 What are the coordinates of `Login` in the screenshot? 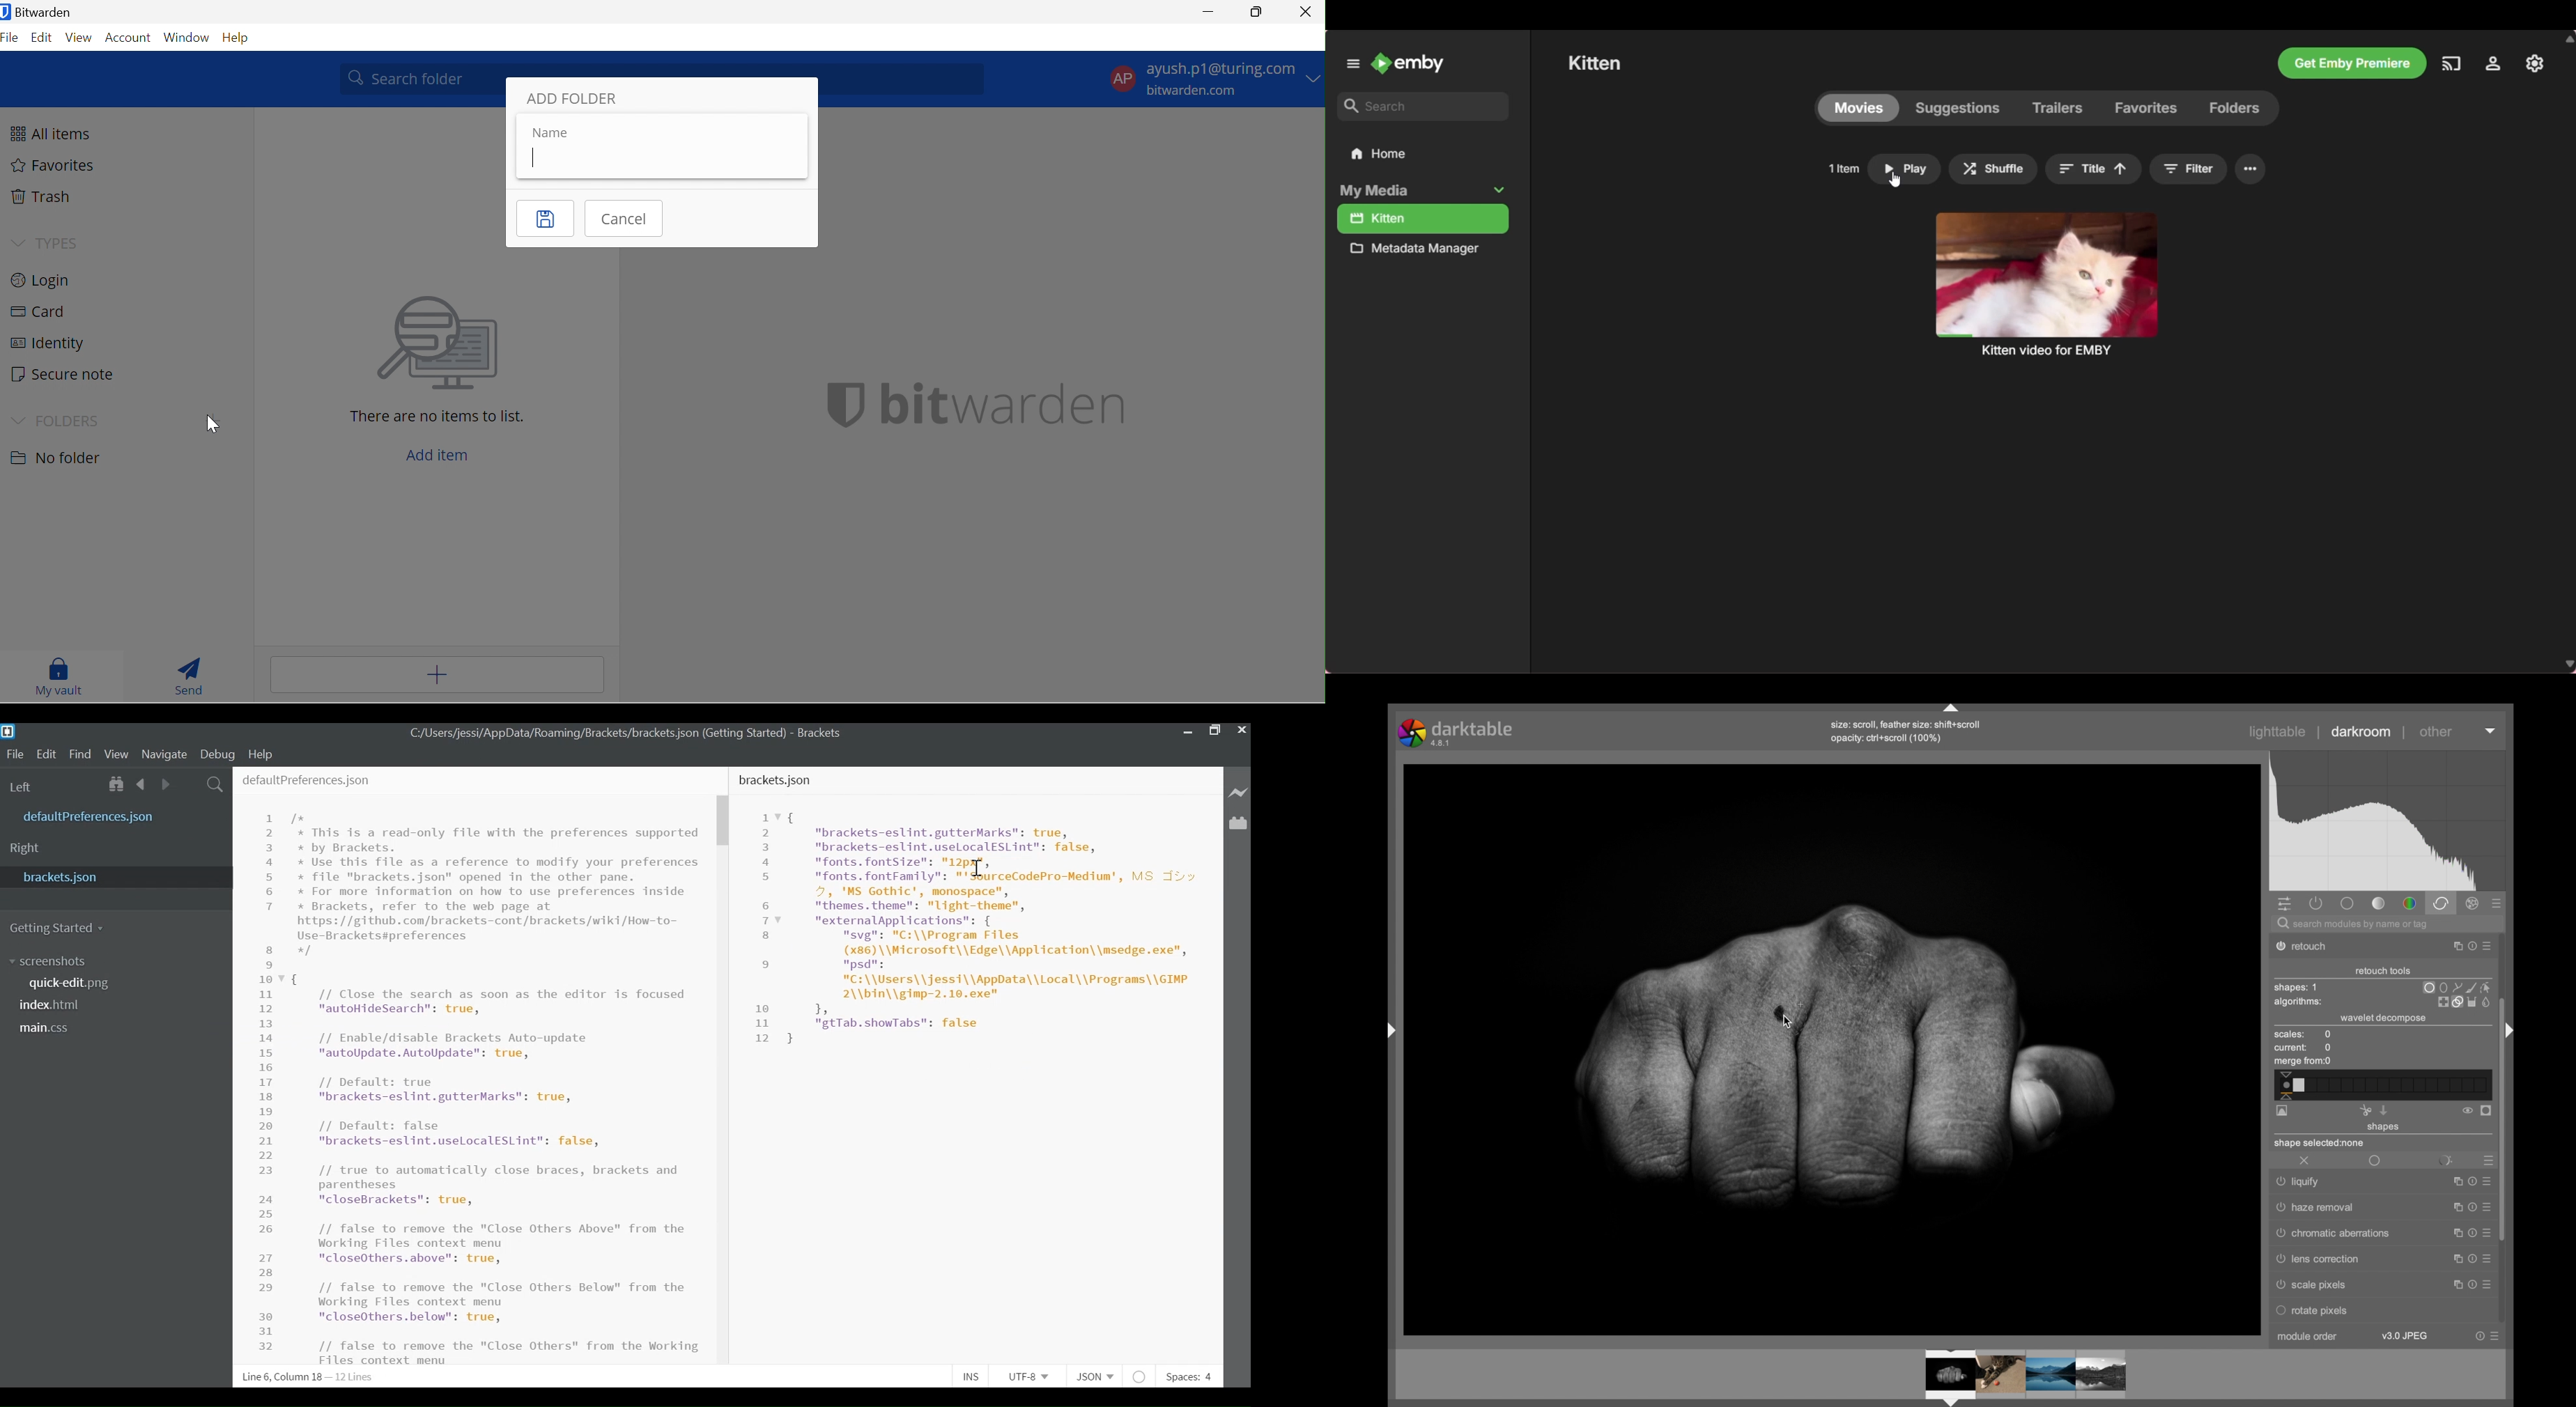 It's located at (47, 281).